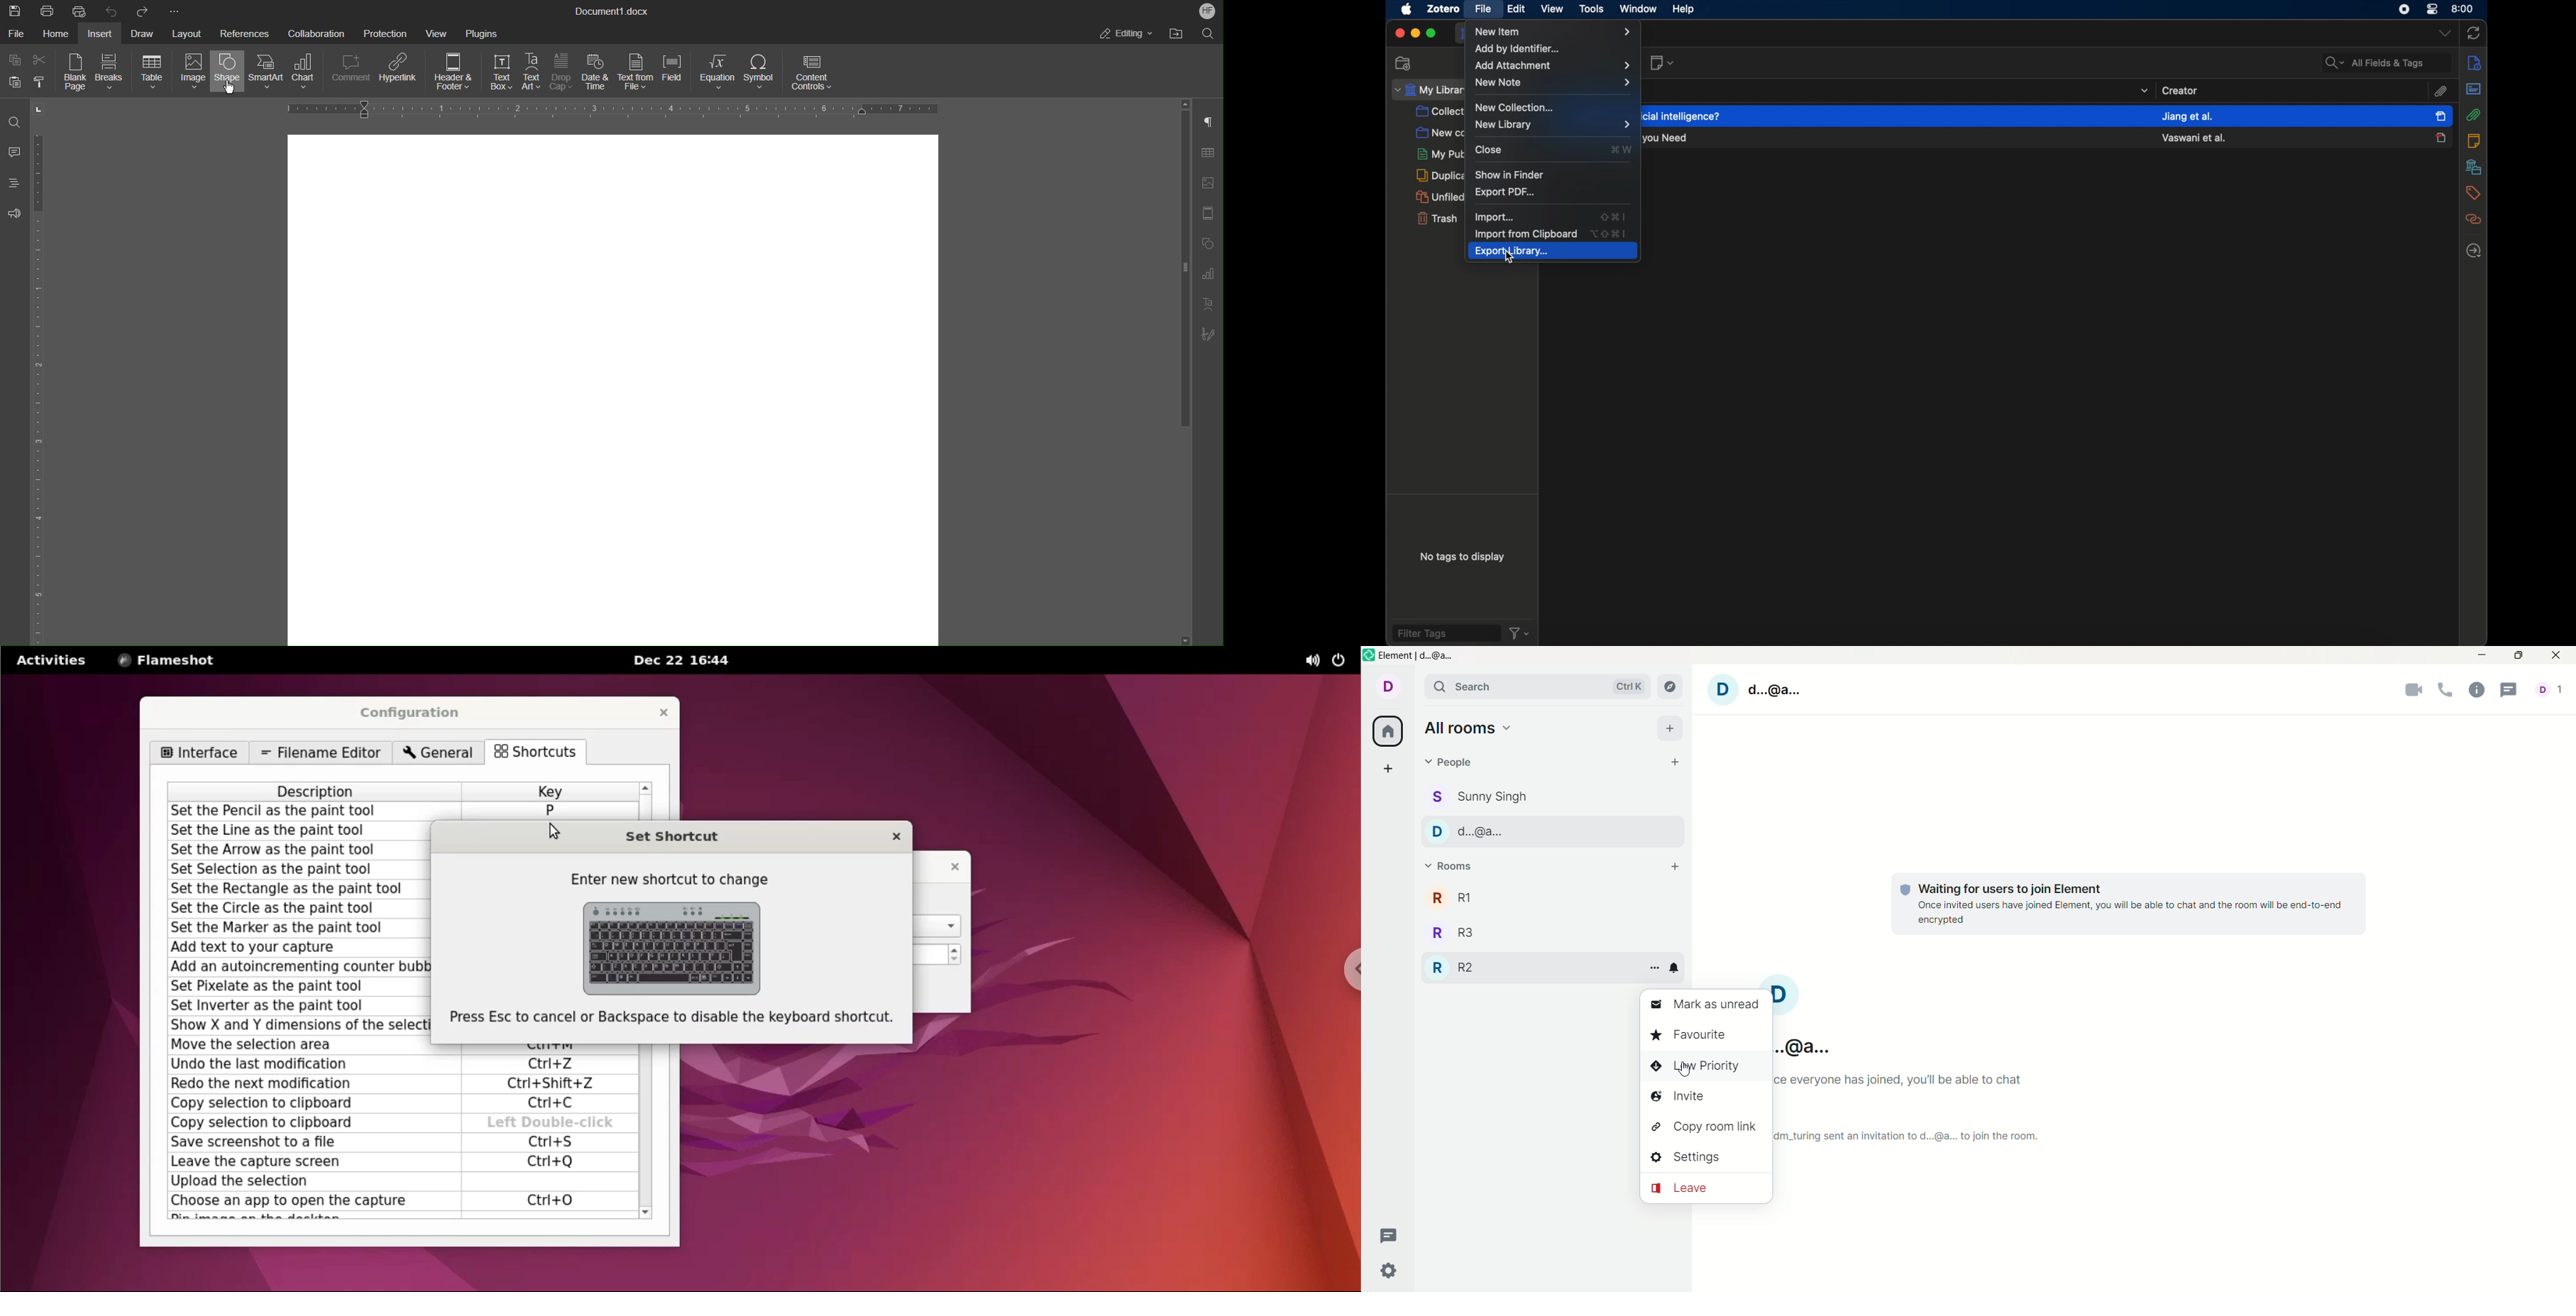 The image size is (2576, 1316). I want to click on abstract, so click(2473, 89).